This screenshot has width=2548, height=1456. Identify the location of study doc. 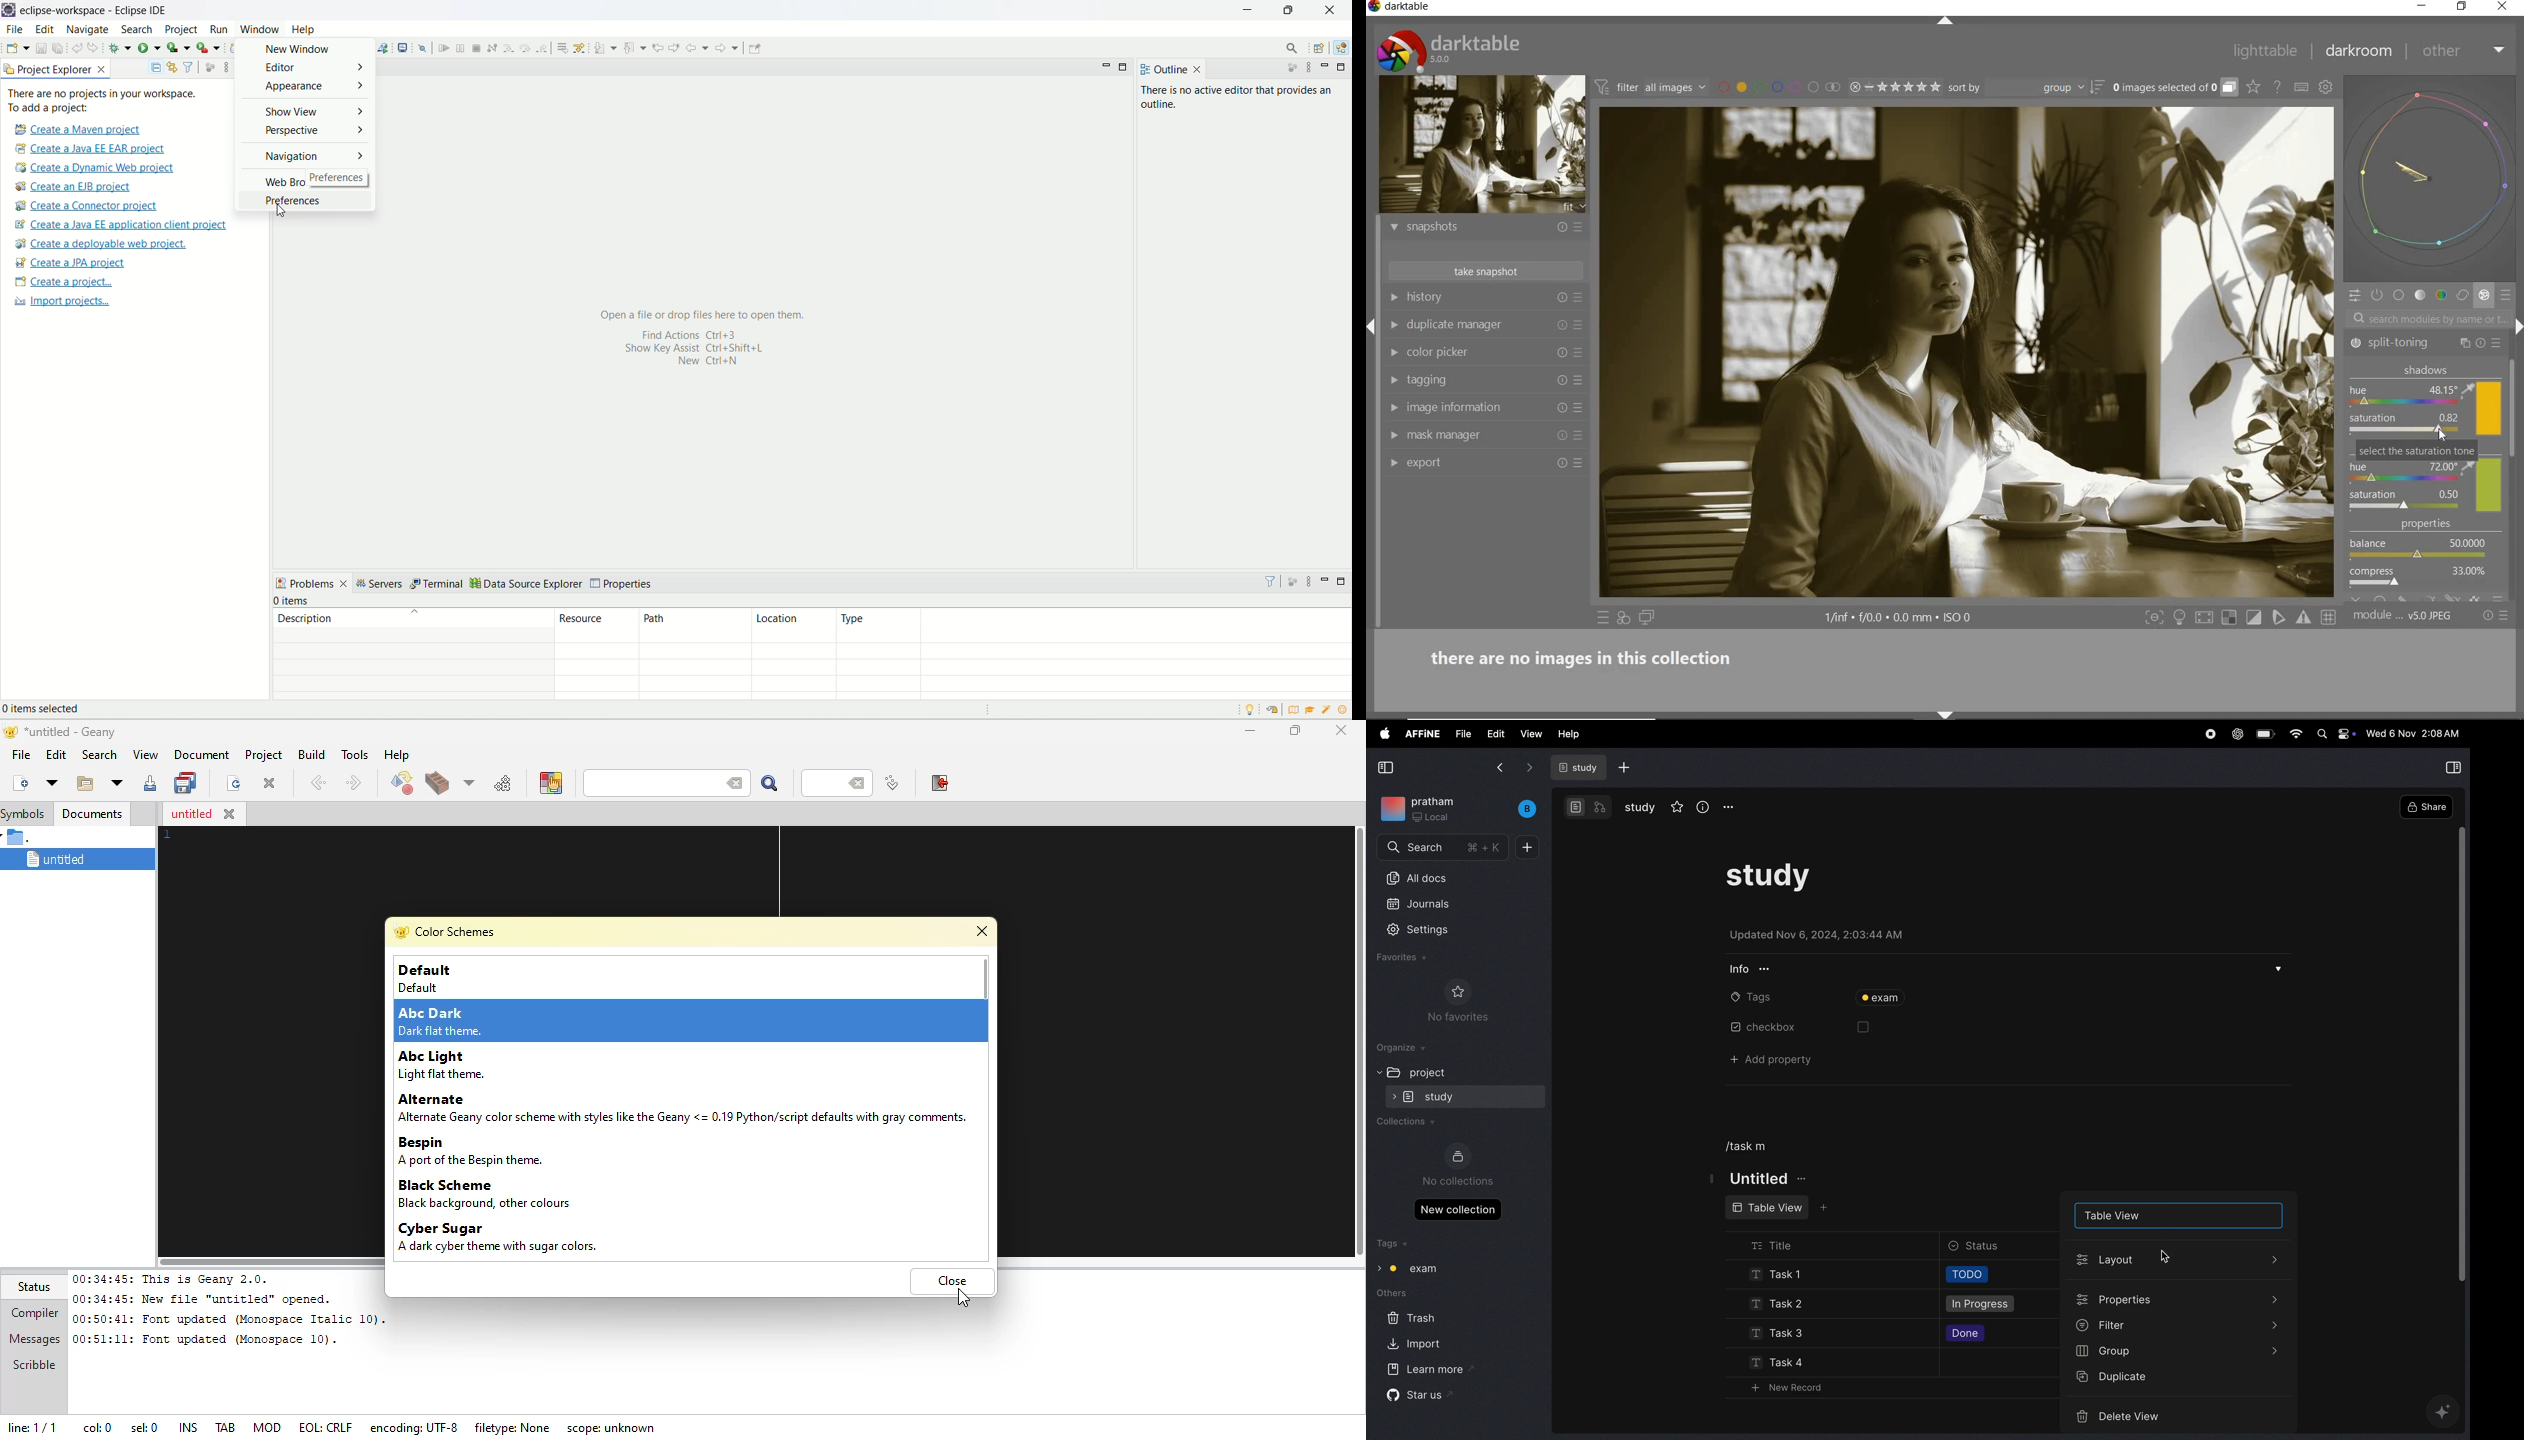
(1582, 768).